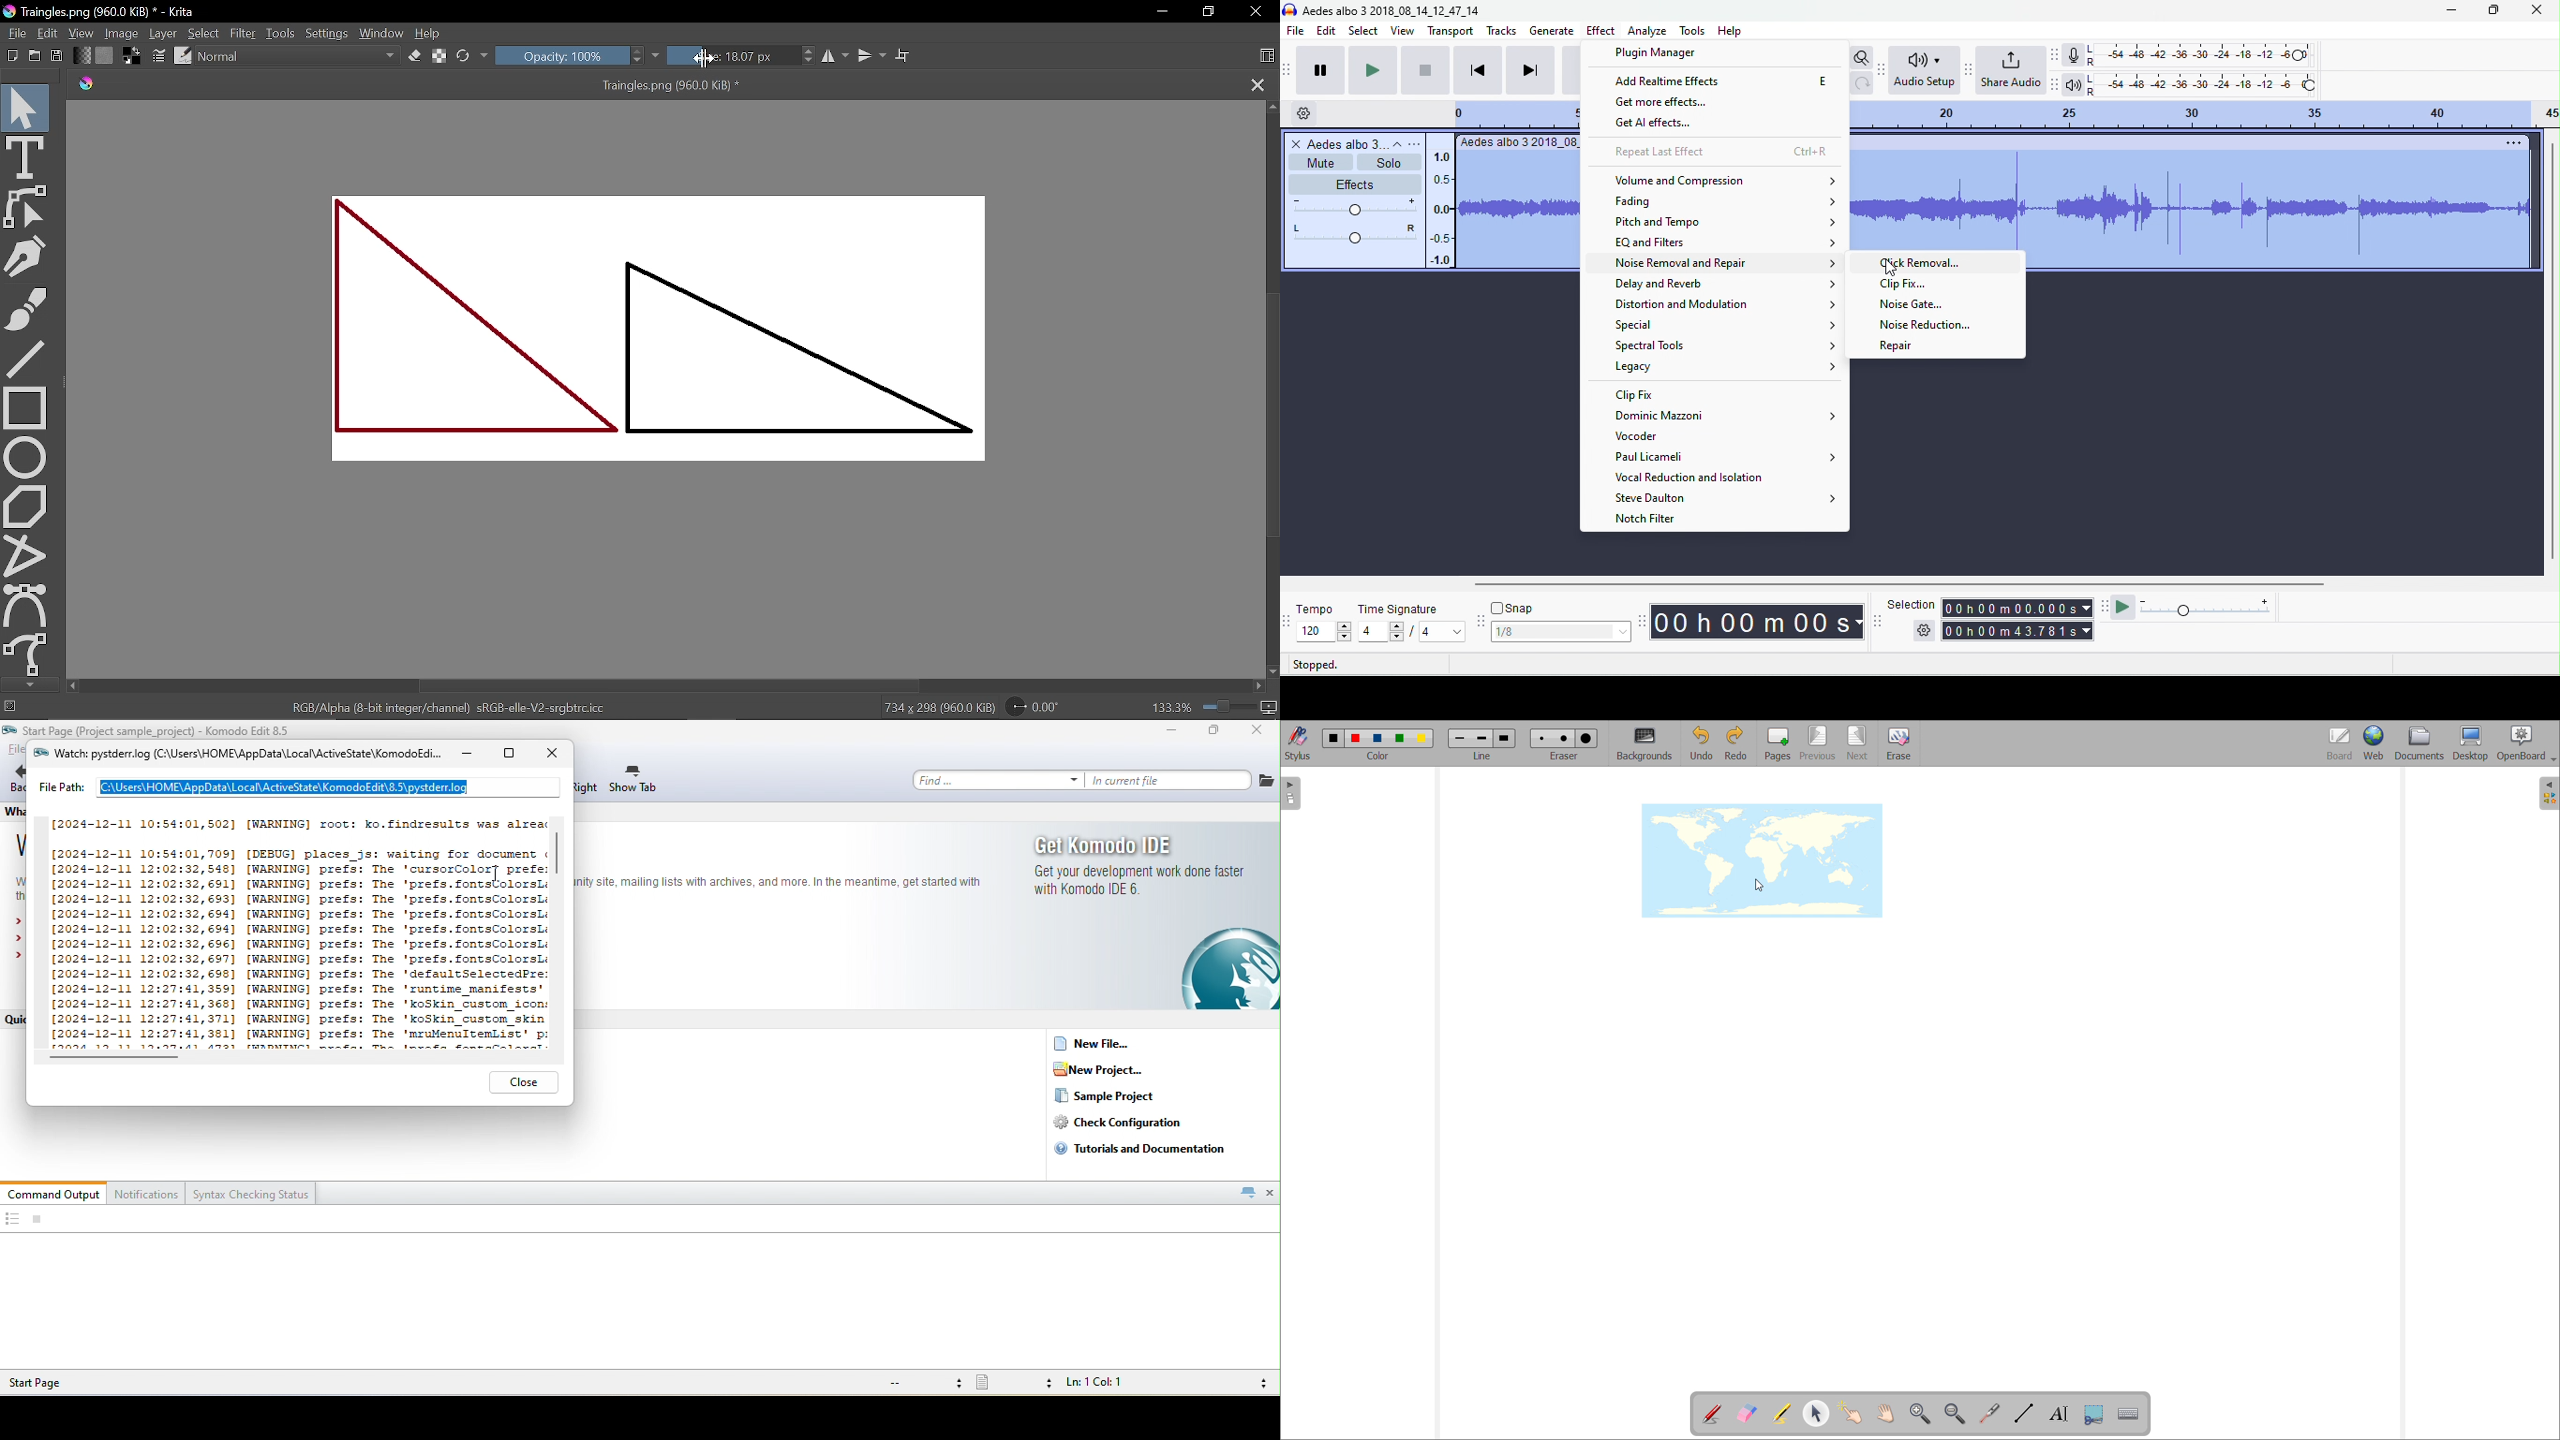 The width and height of the screenshot is (2576, 1456). I want to click on virtual laser pointer, so click(1990, 1413).